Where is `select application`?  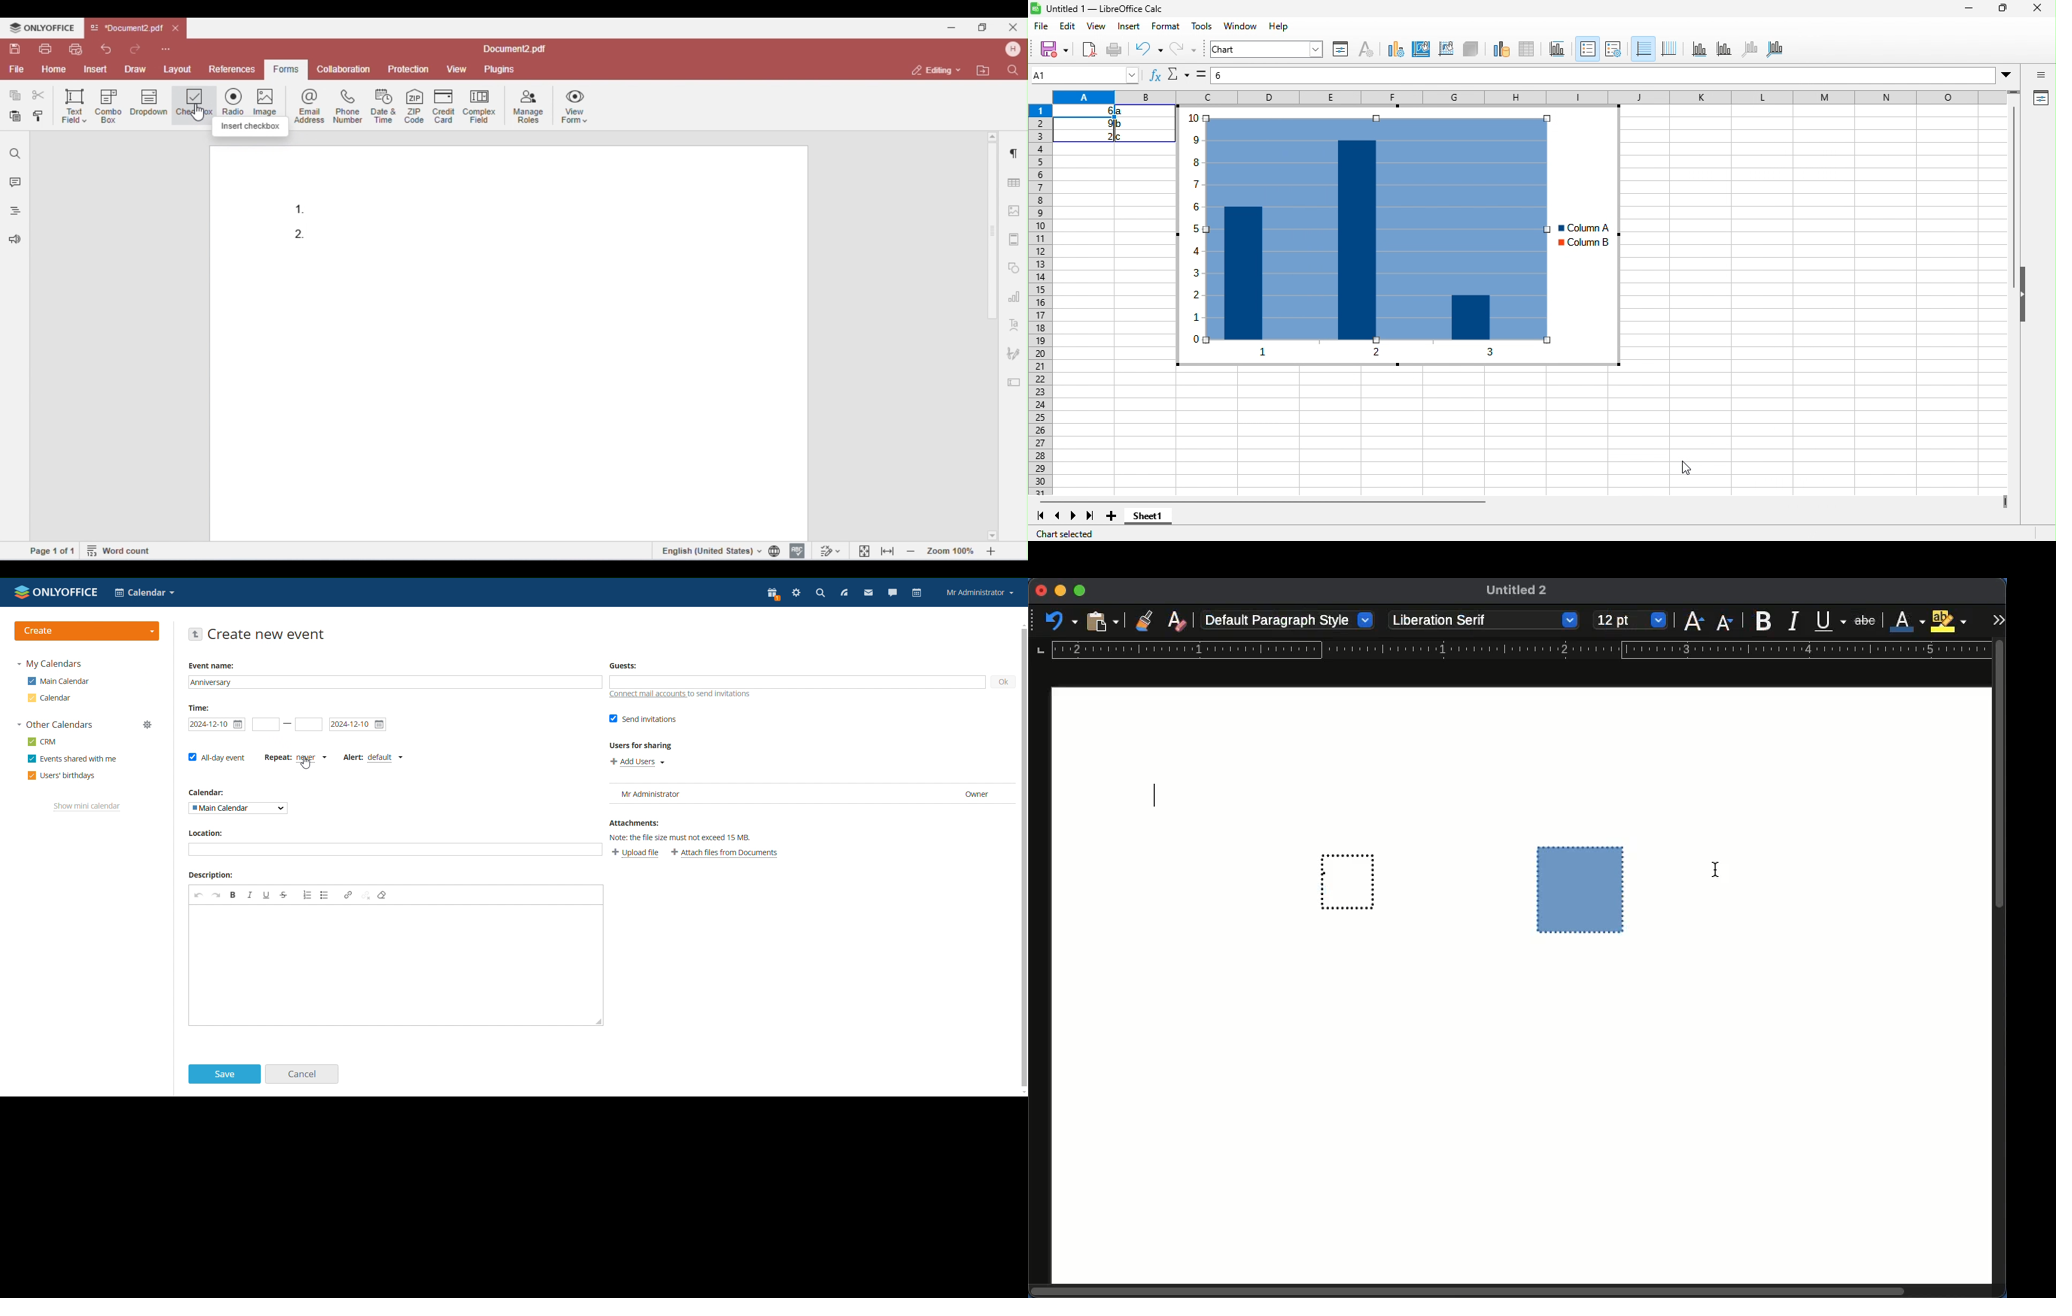
select application is located at coordinates (145, 592).